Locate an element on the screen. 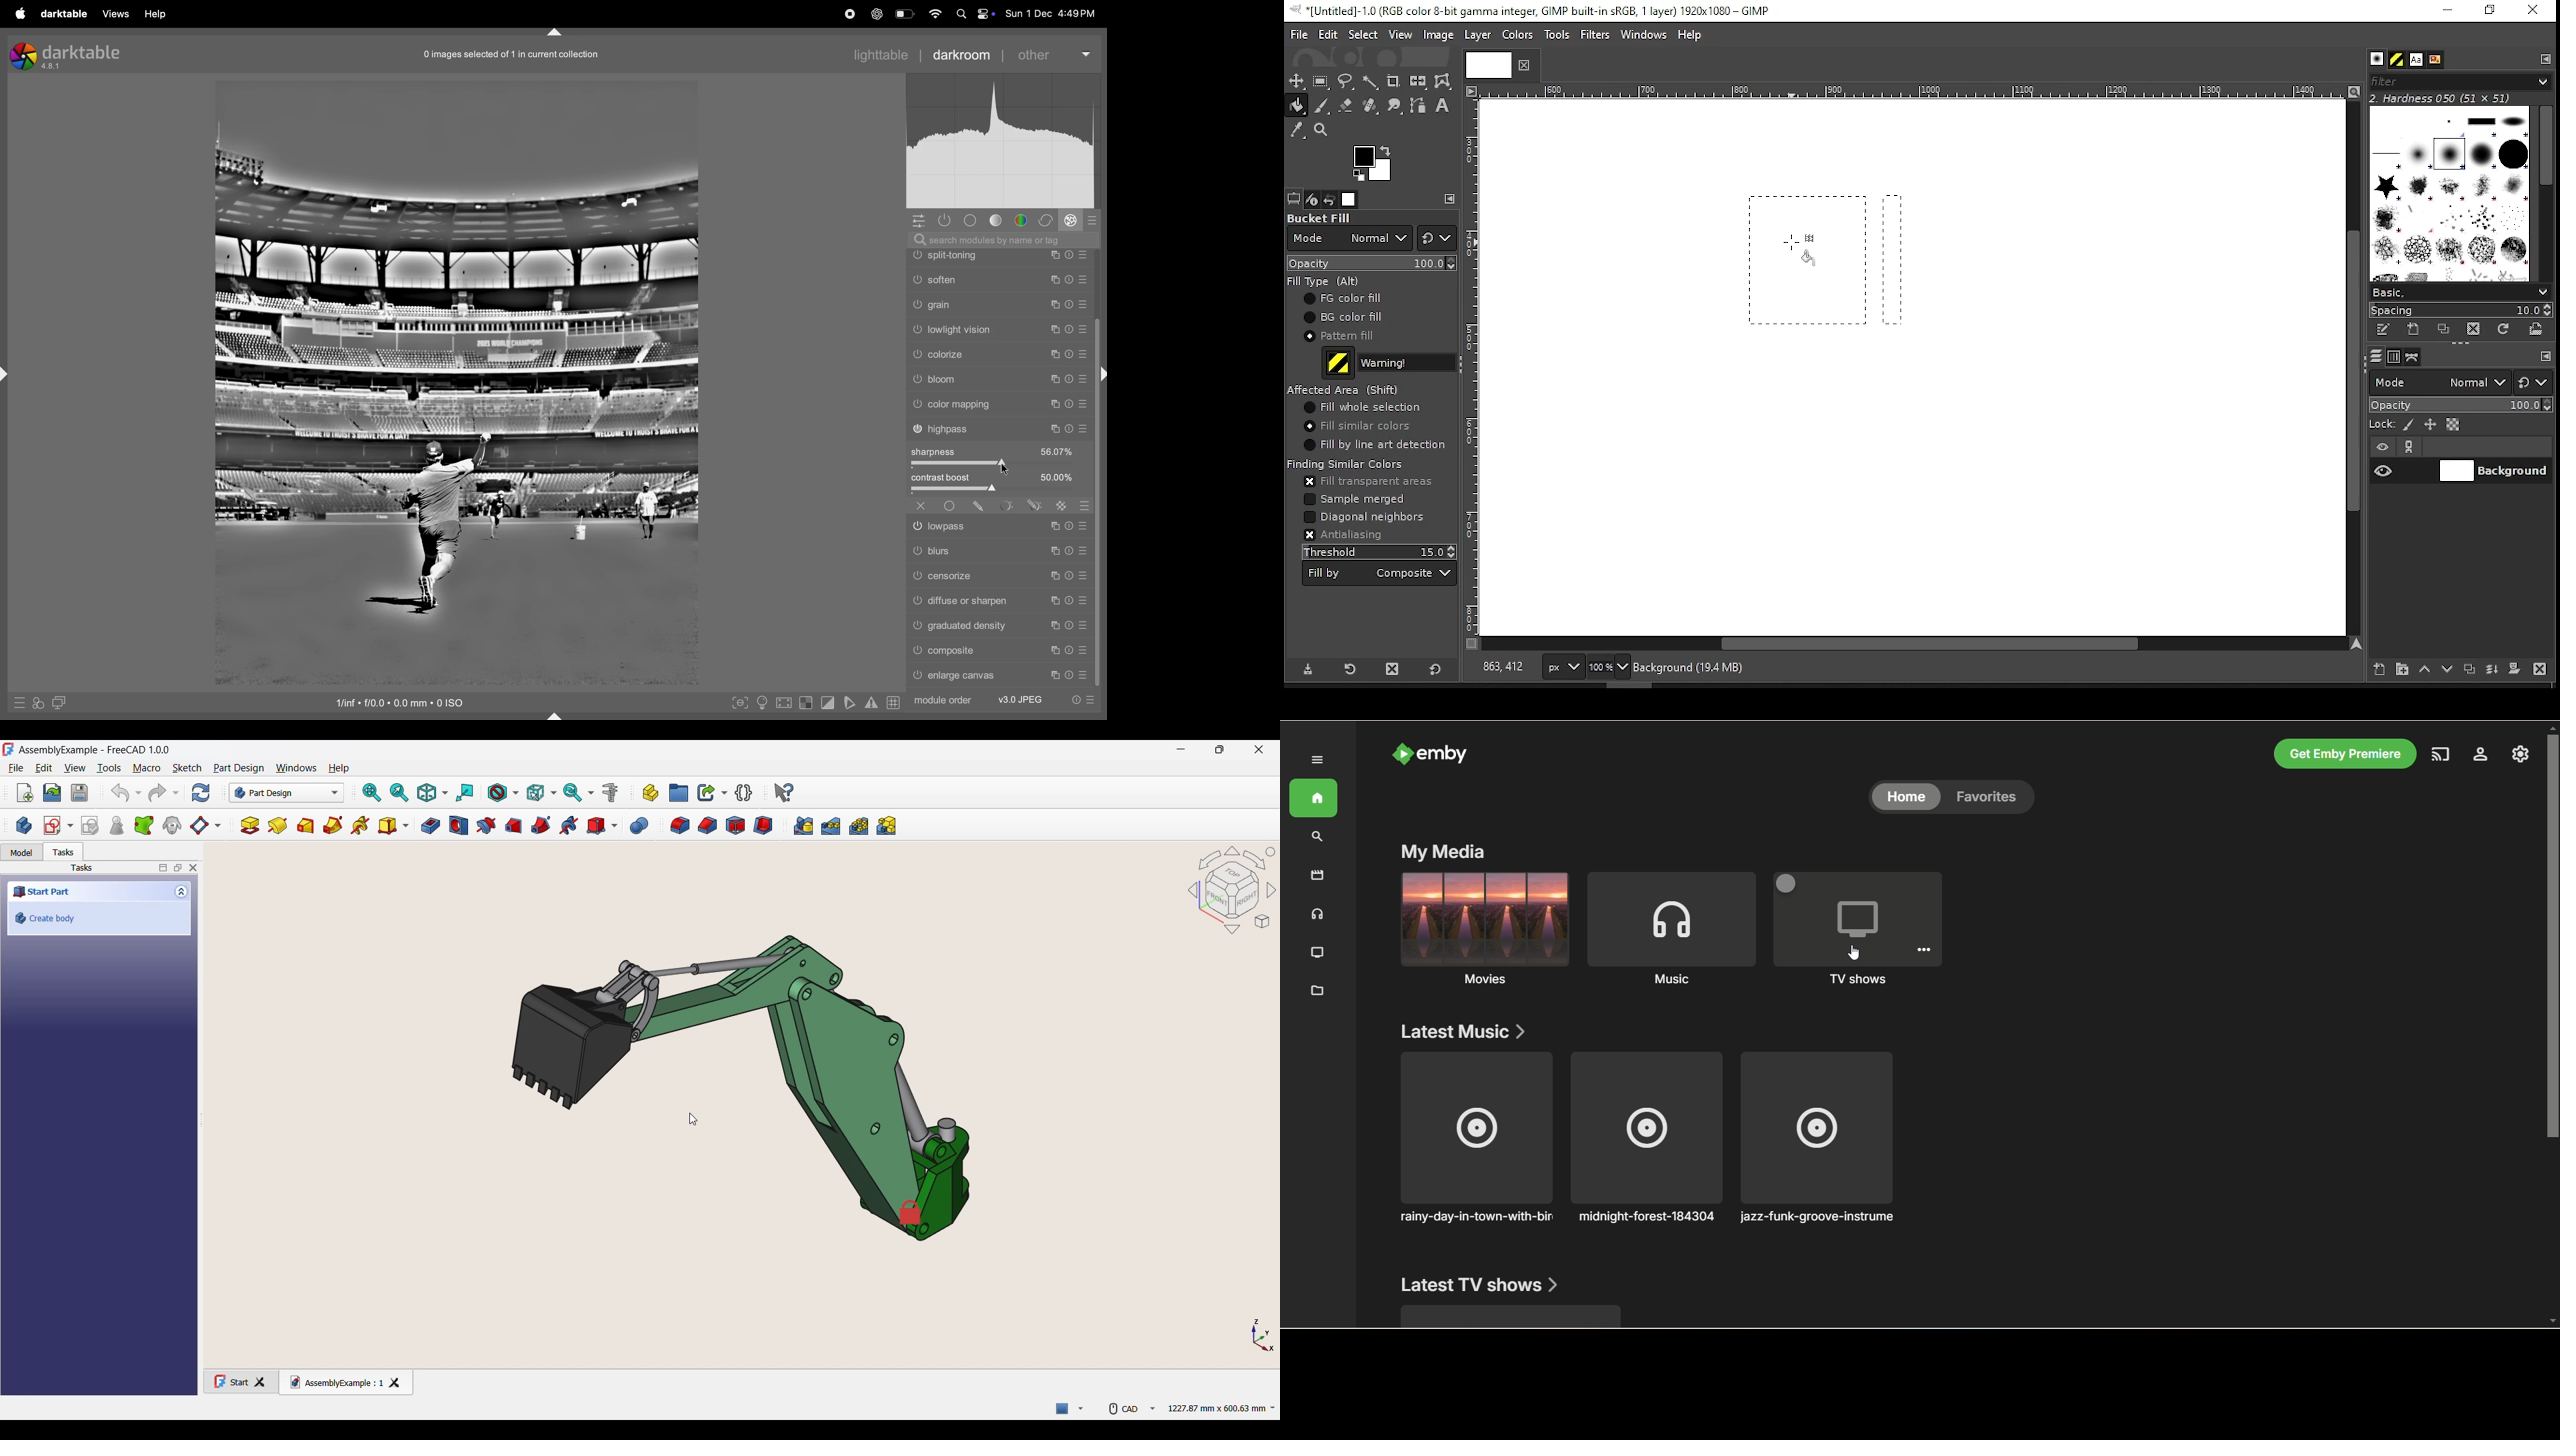 The width and height of the screenshot is (2576, 1456). scroll bar is located at coordinates (2351, 367).